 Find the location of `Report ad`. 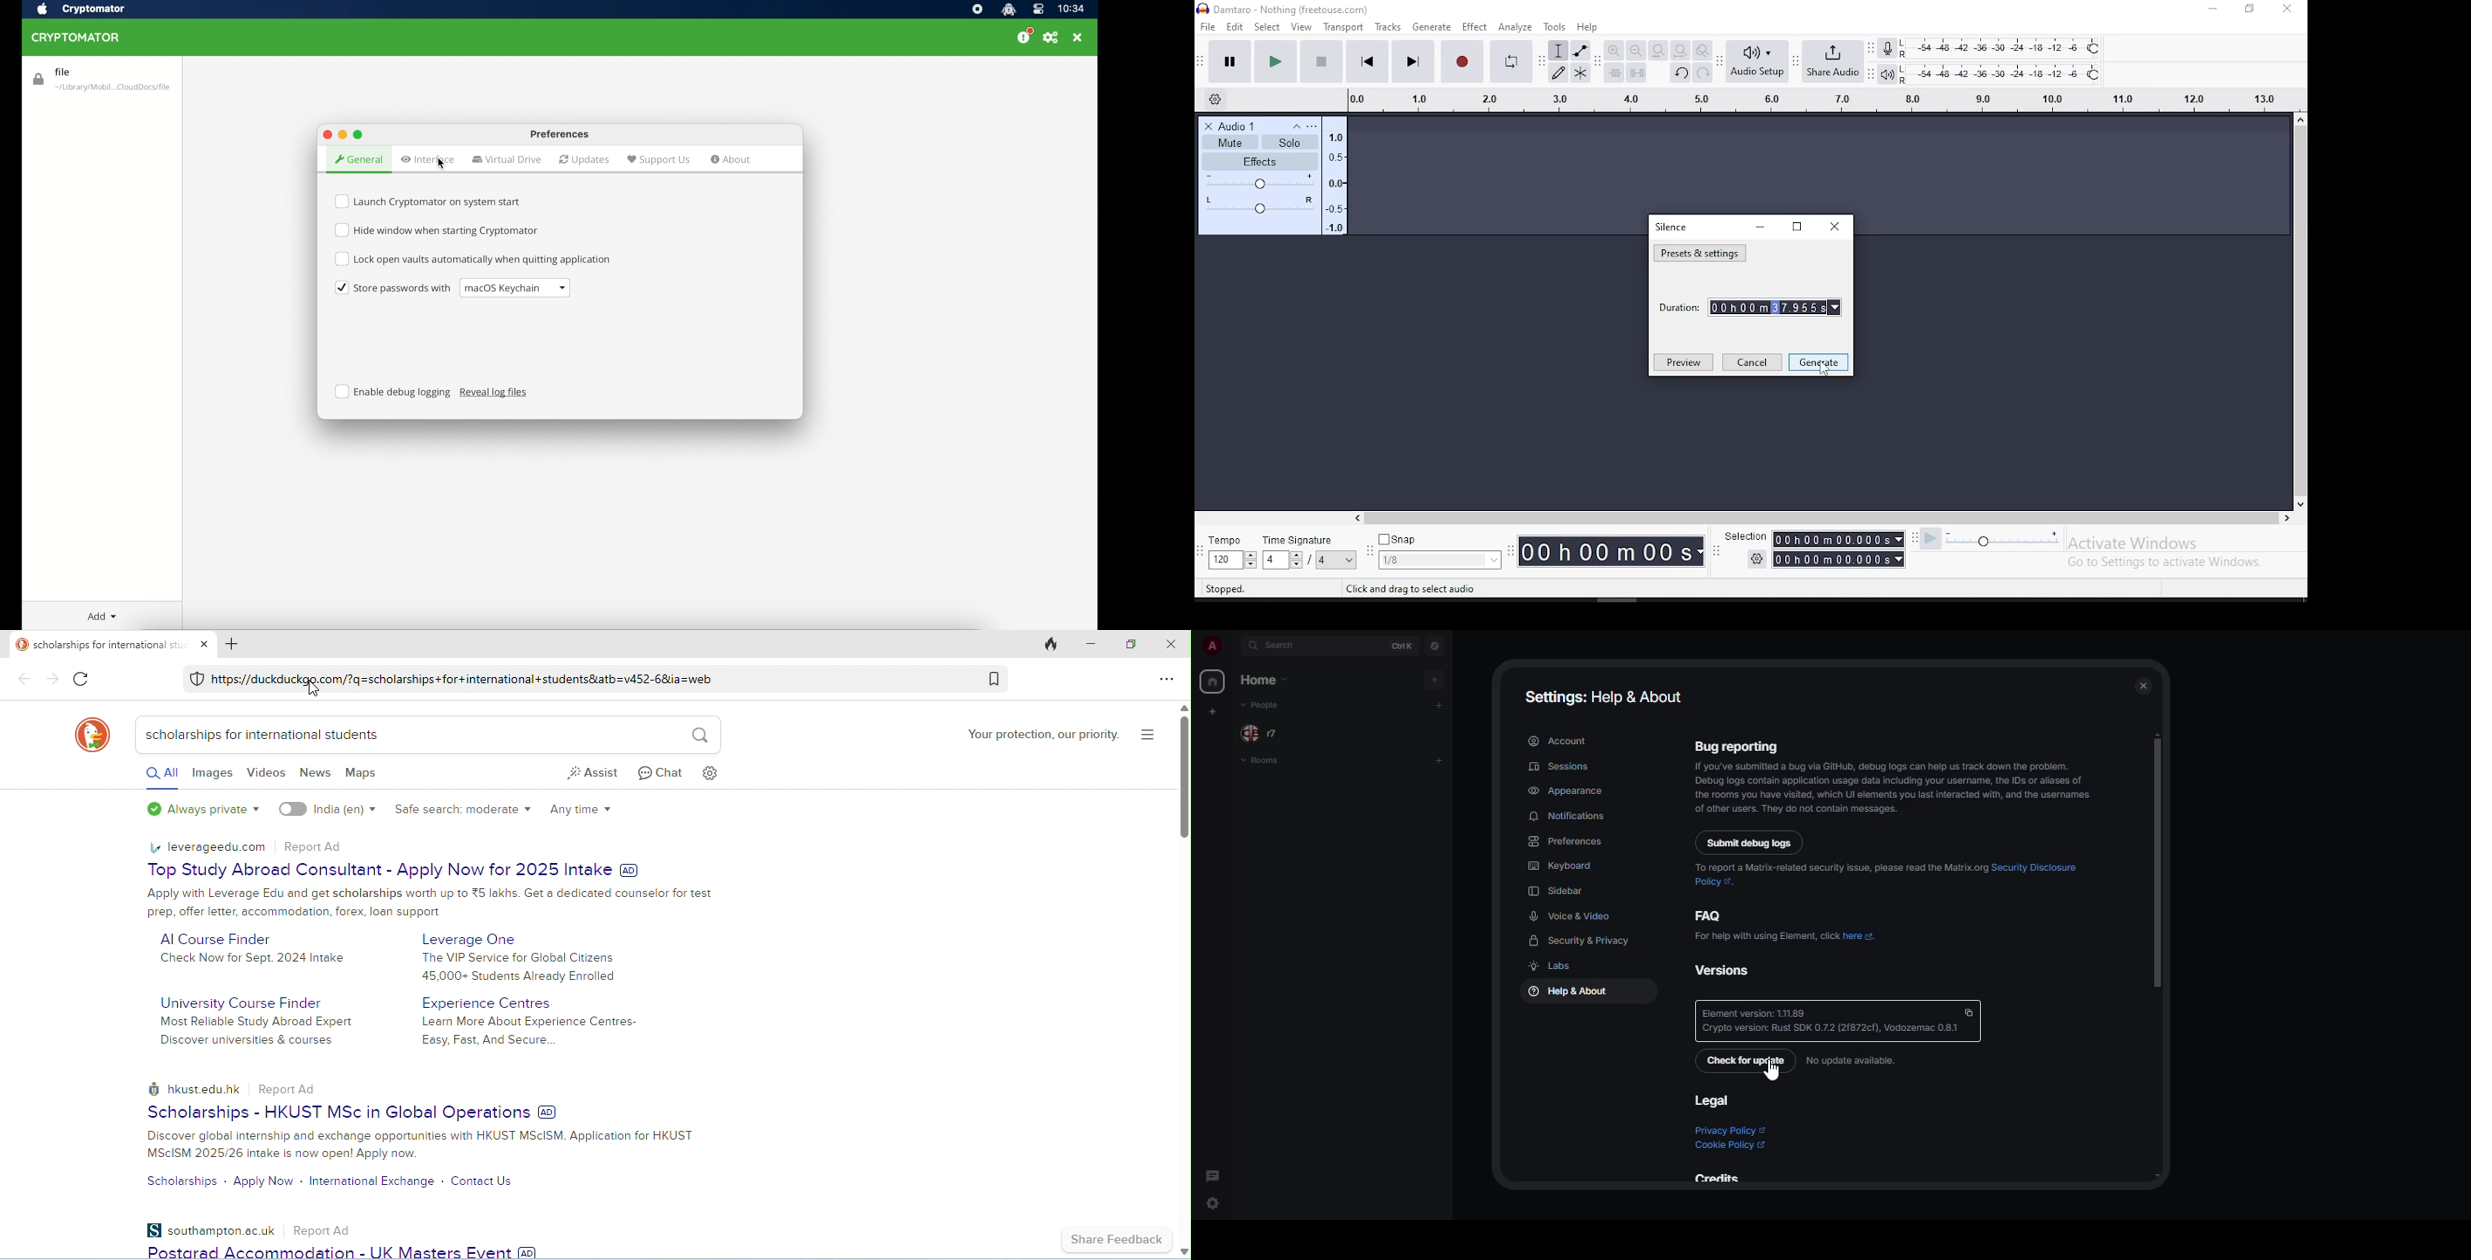

Report ad is located at coordinates (324, 1229).